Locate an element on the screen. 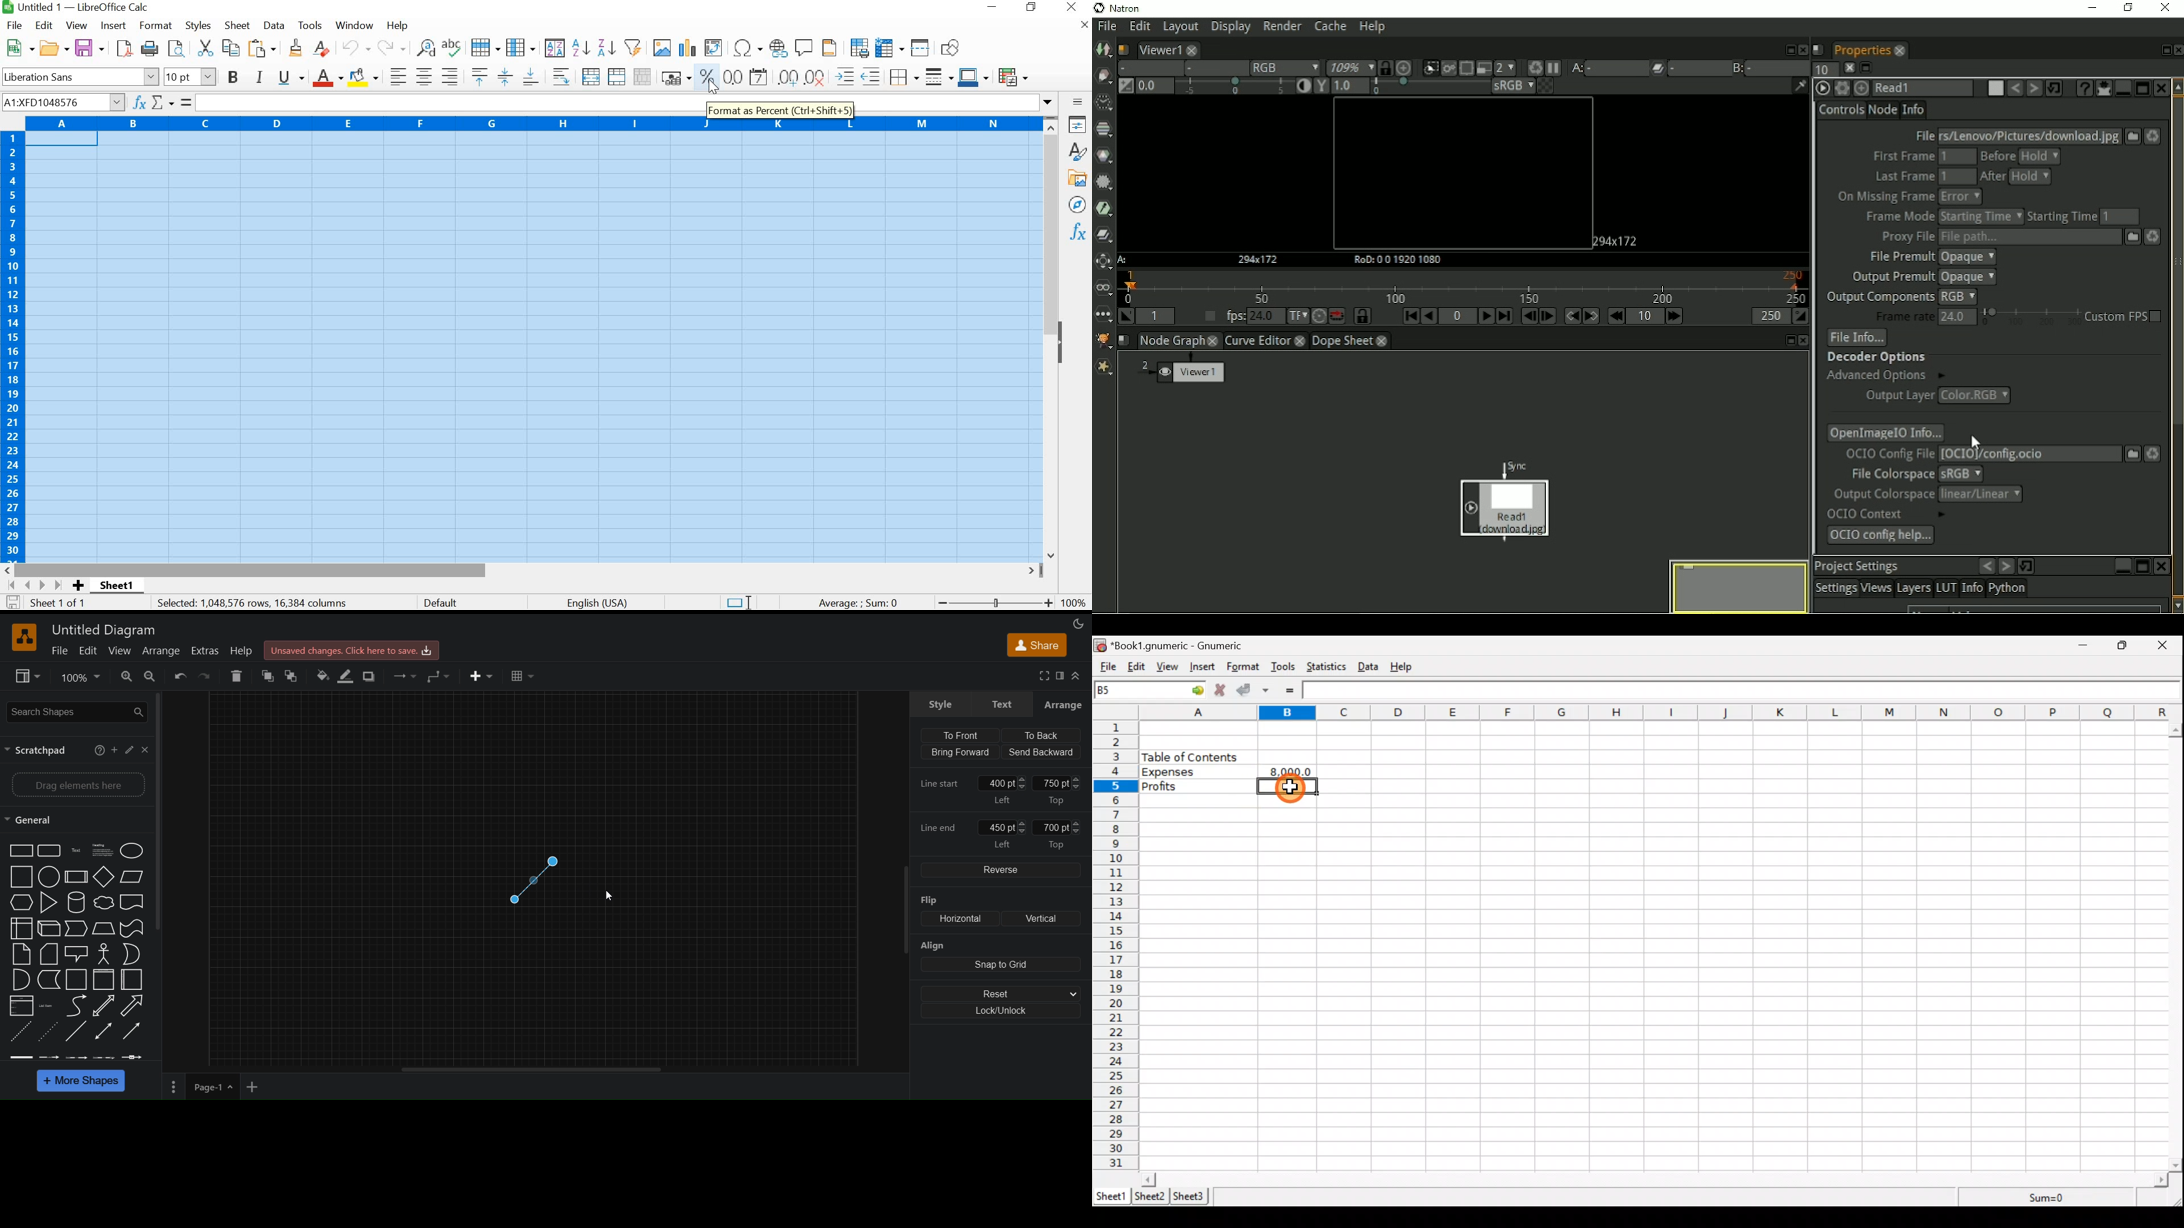 The height and width of the screenshot is (1232, 2184). Insert or Edit Pivot Table is located at coordinates (712, 47).